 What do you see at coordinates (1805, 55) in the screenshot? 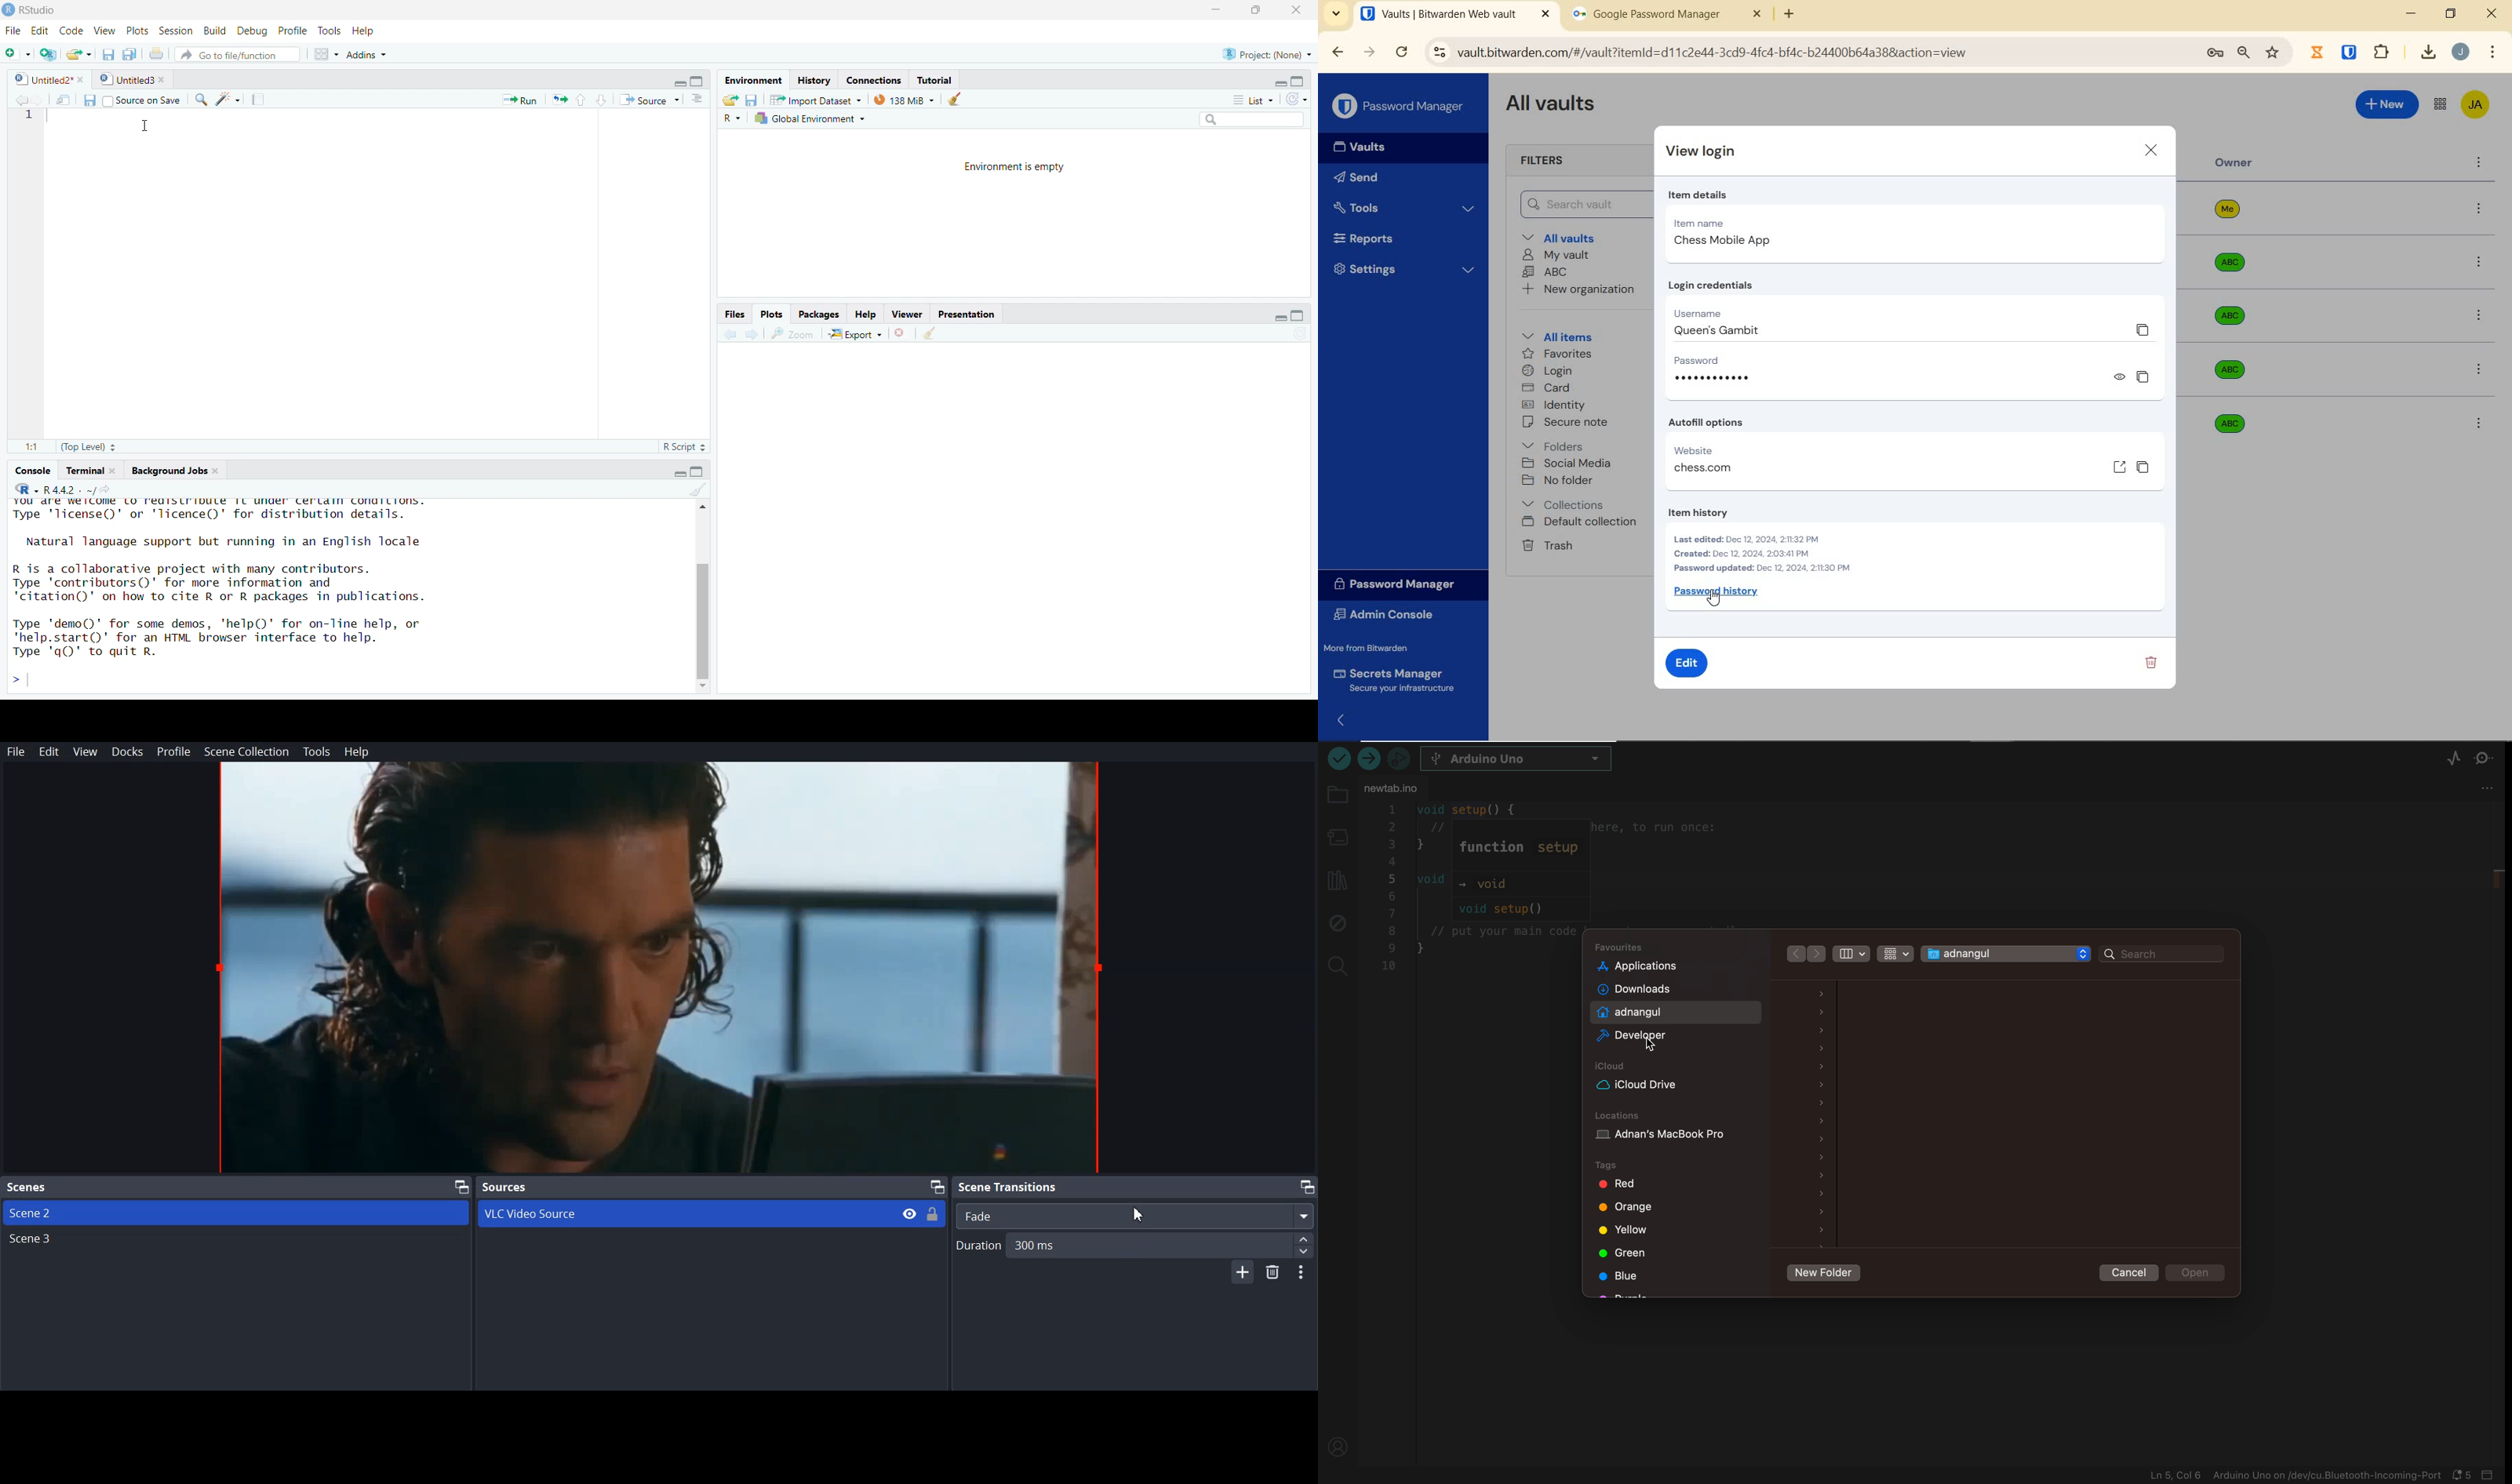
I see `address bar` at bounding box center [1805, 55].